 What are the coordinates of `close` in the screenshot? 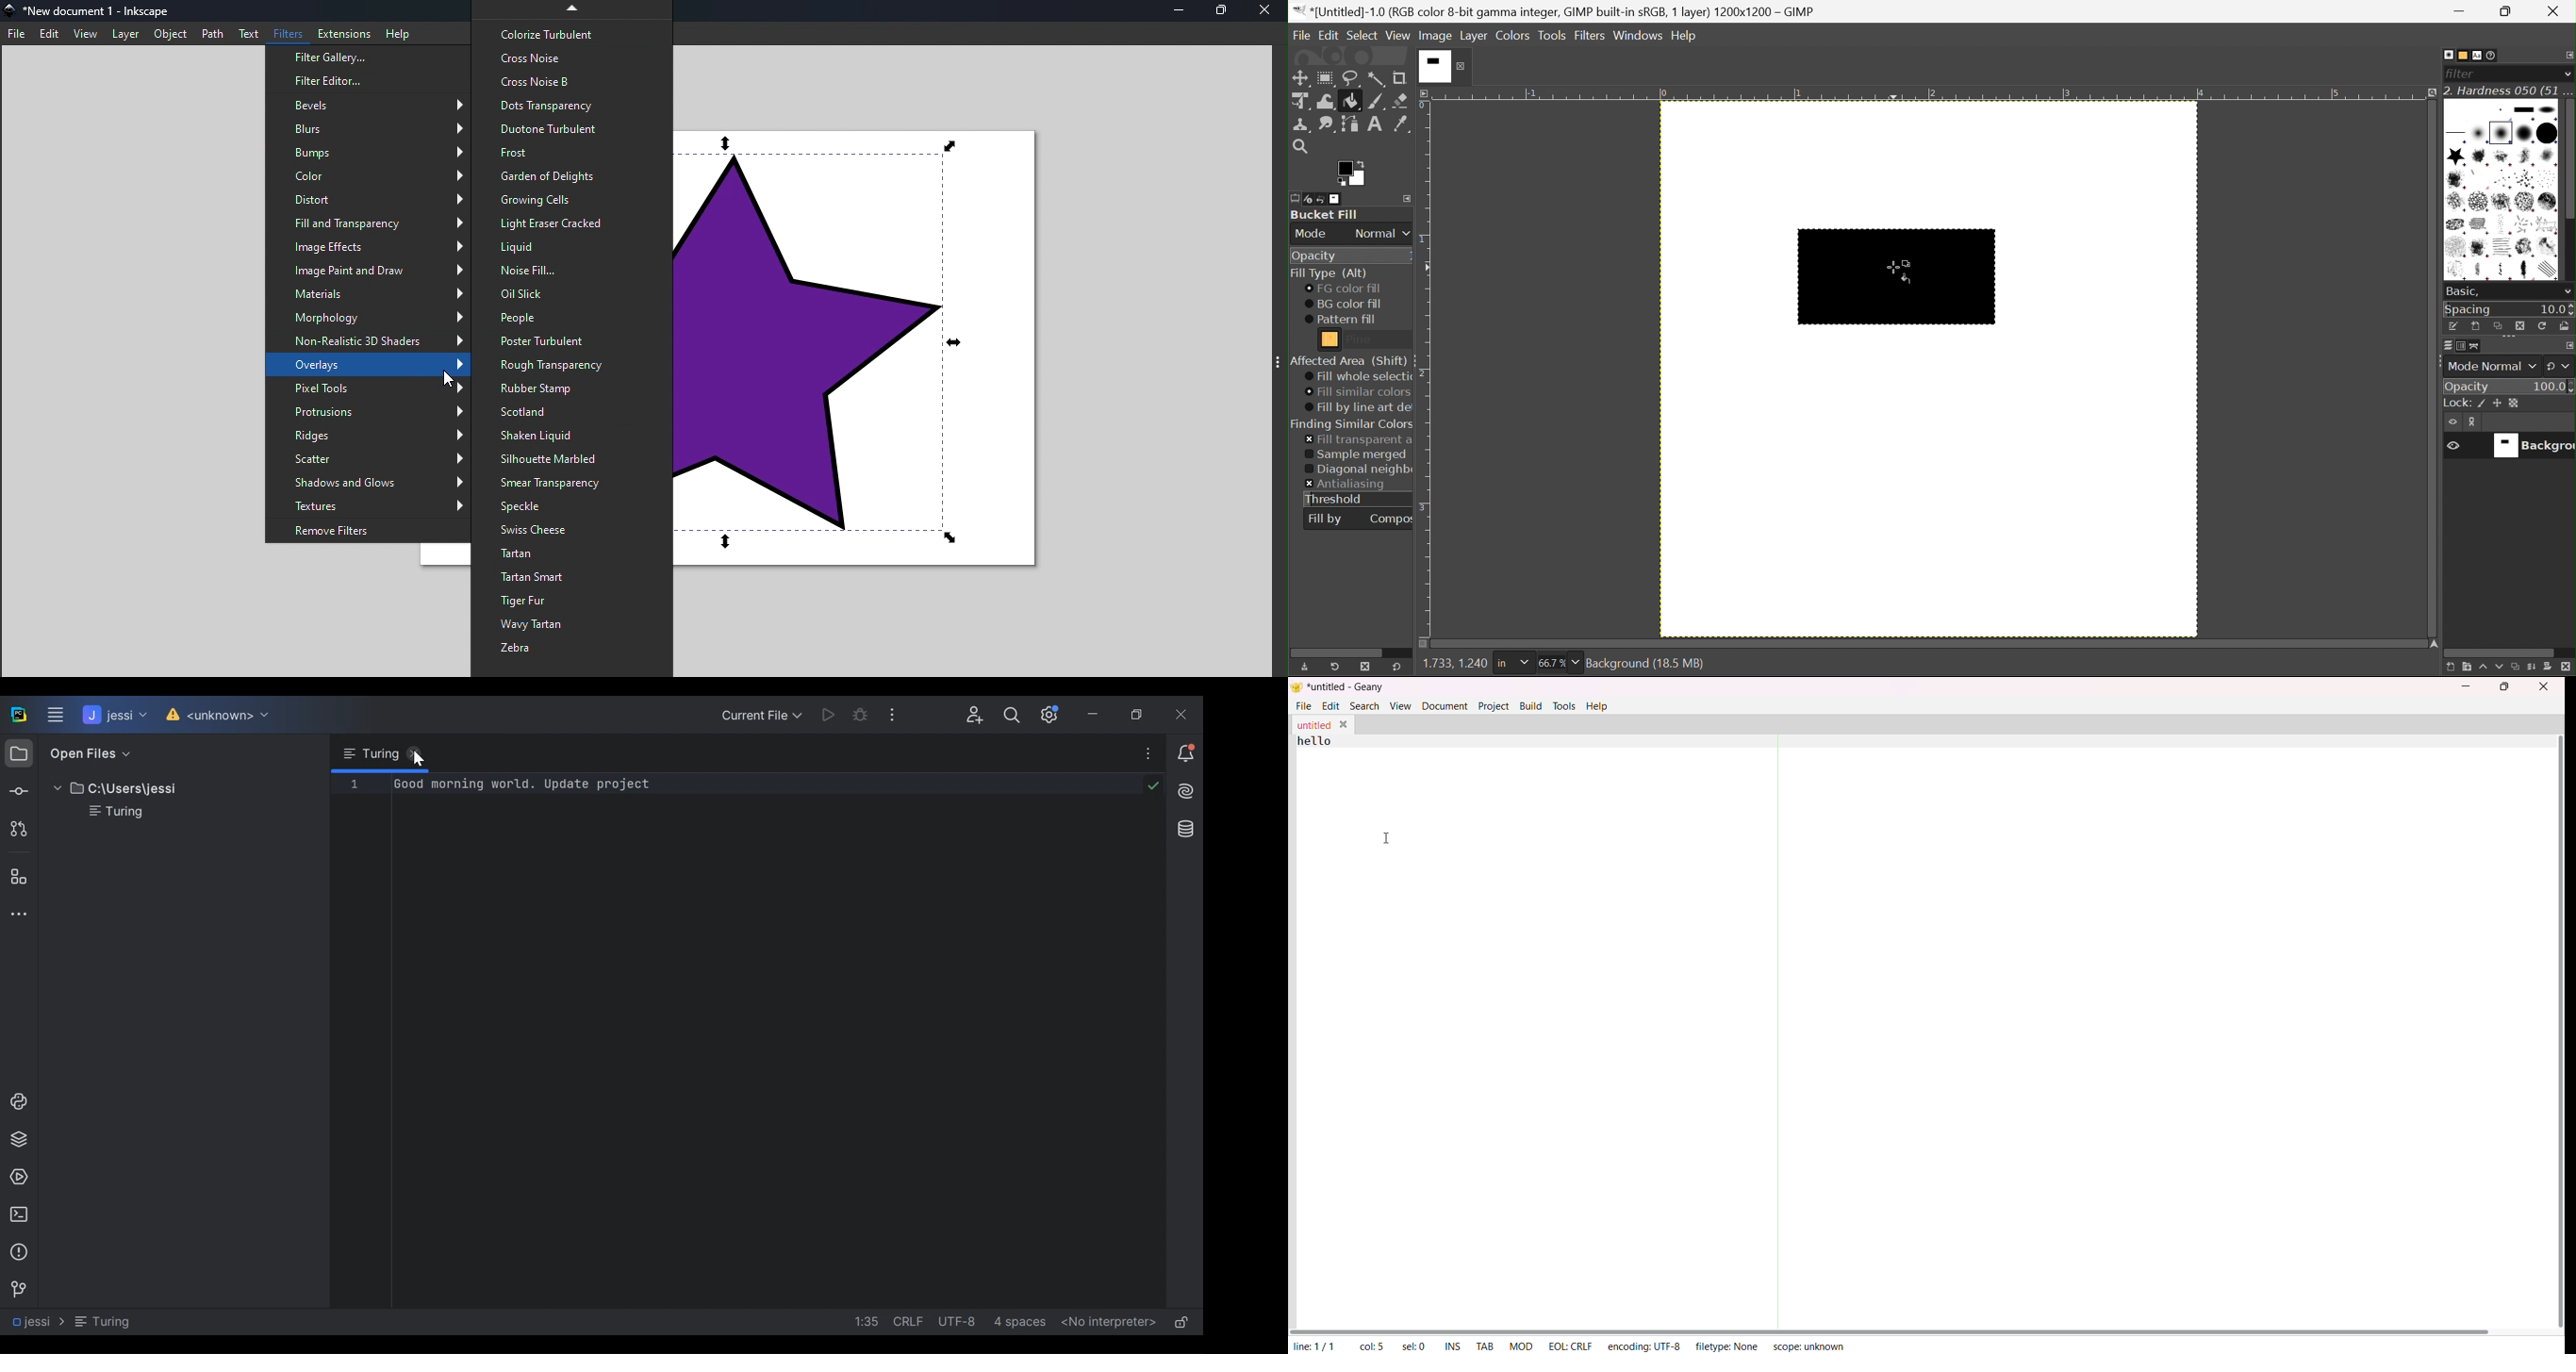 It's located at (2544, 689).